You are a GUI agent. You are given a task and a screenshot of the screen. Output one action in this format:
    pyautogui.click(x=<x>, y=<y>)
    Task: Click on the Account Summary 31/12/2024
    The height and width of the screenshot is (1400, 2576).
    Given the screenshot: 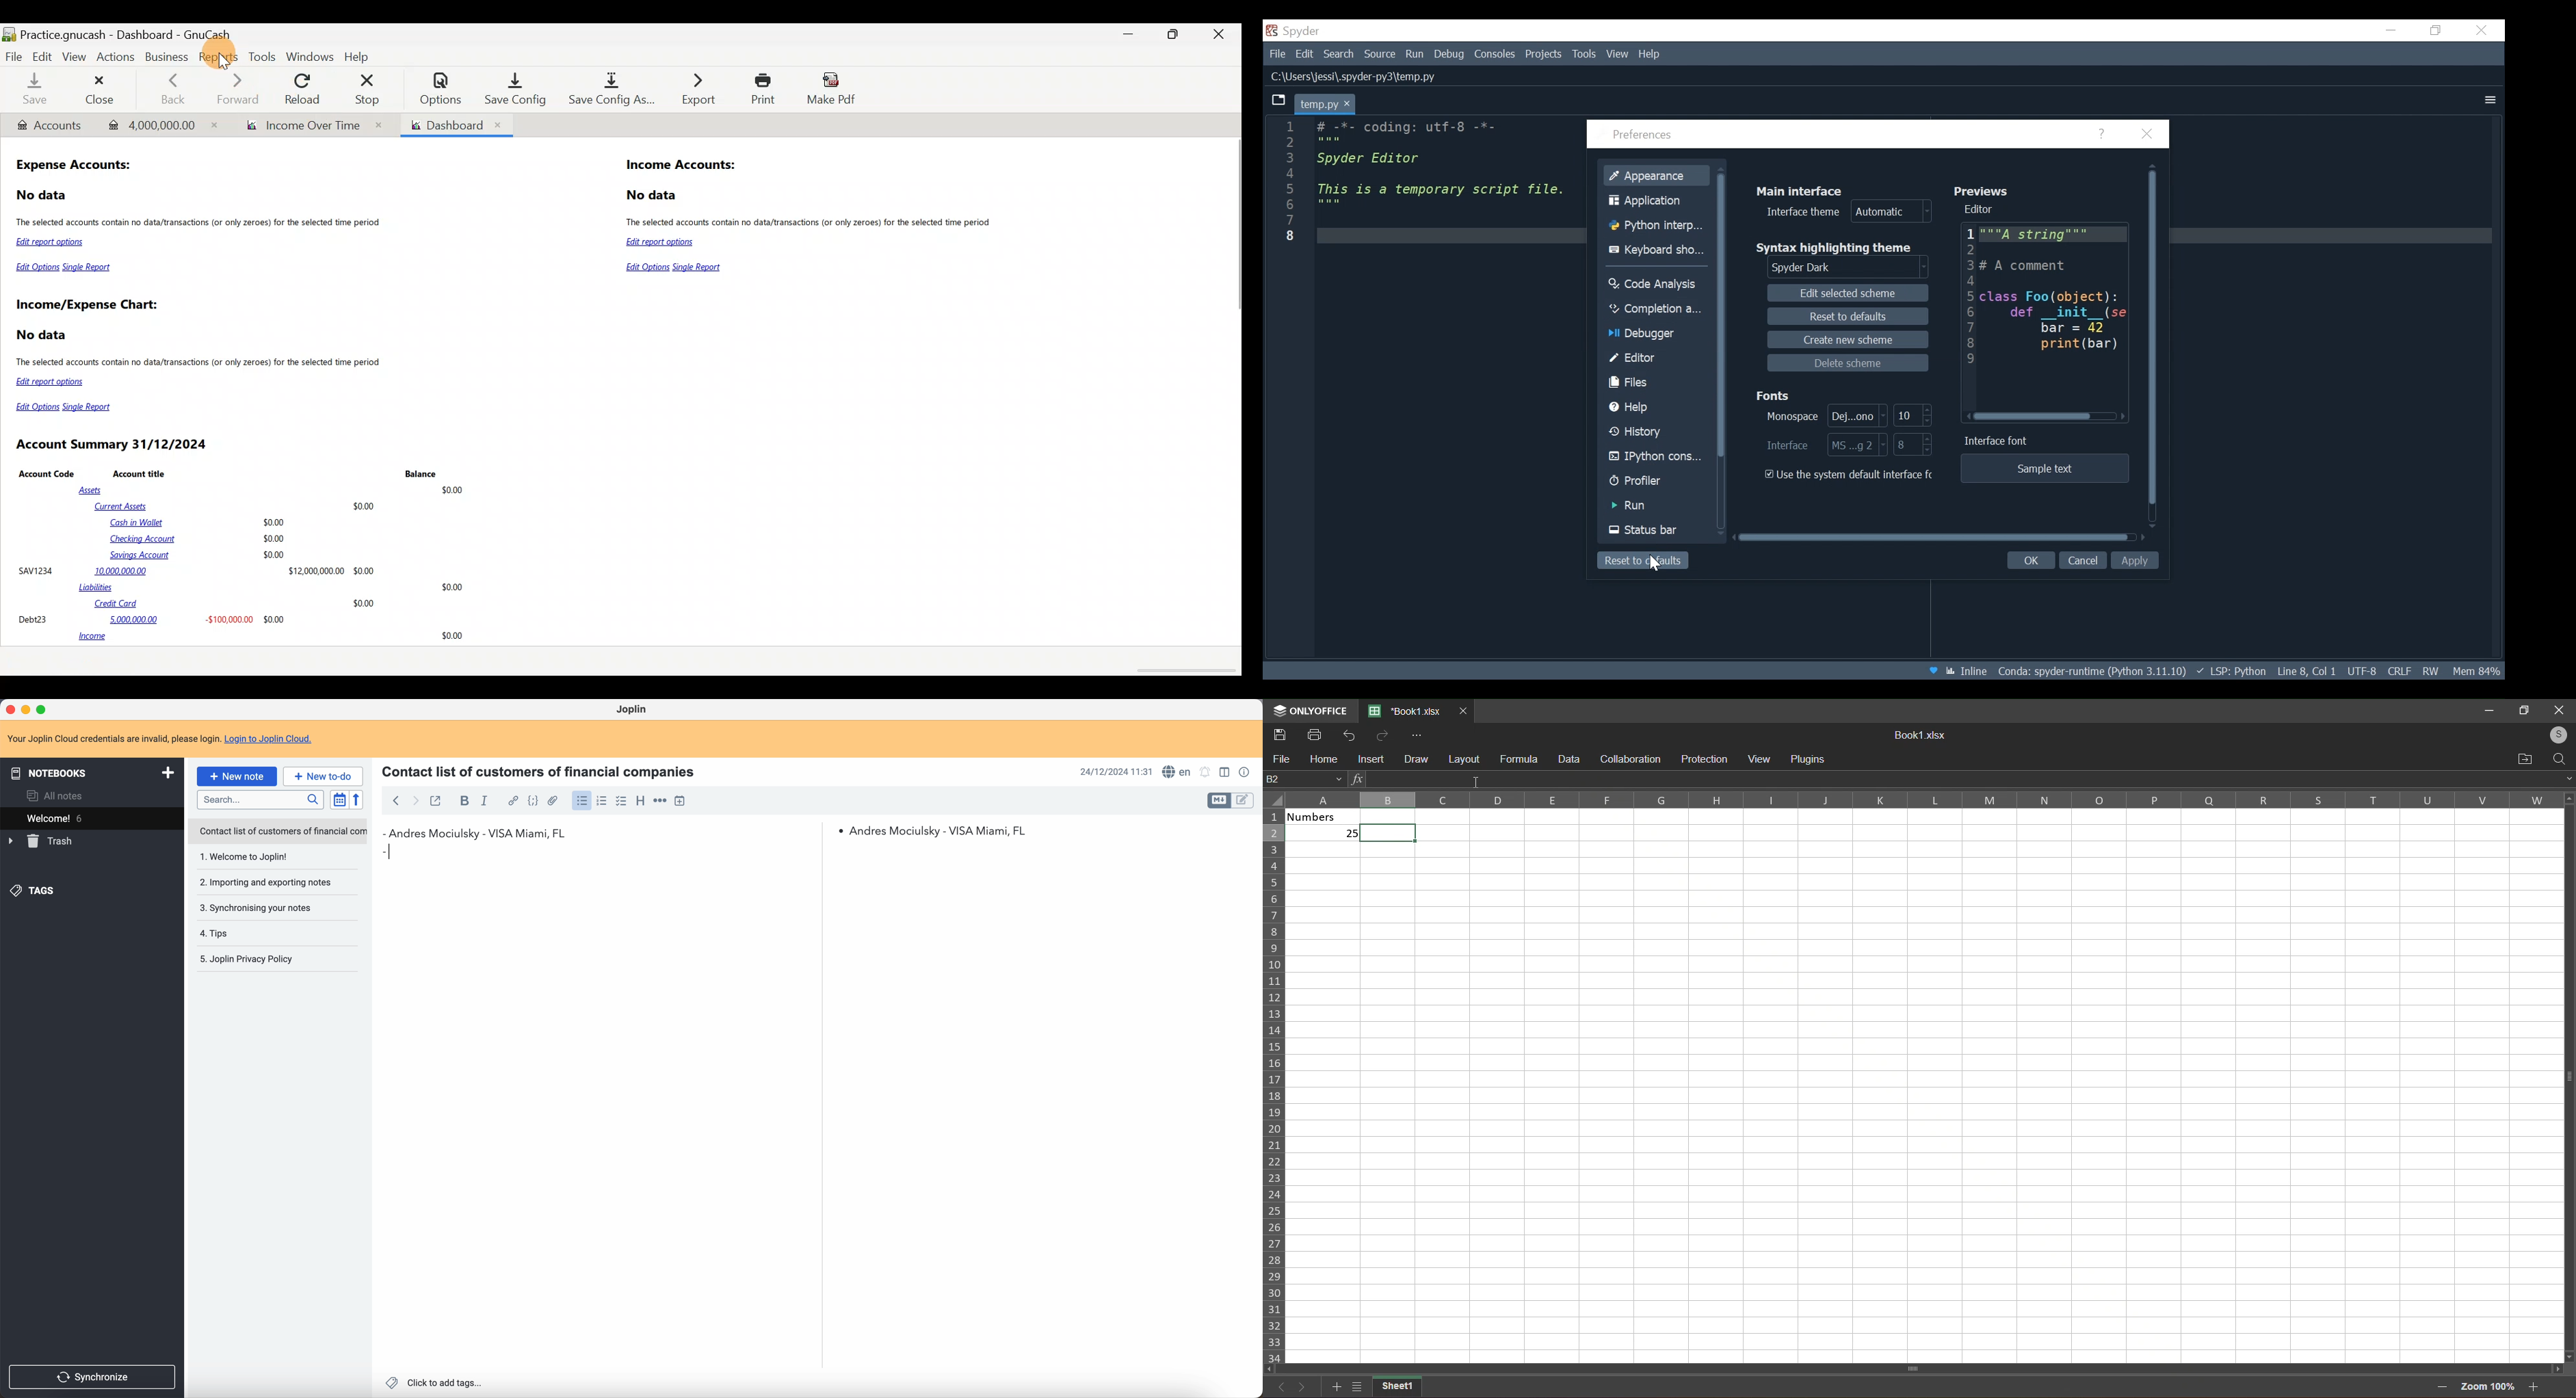 What is the action you would take?
    pyautogui.click(x=114, y=445)
    